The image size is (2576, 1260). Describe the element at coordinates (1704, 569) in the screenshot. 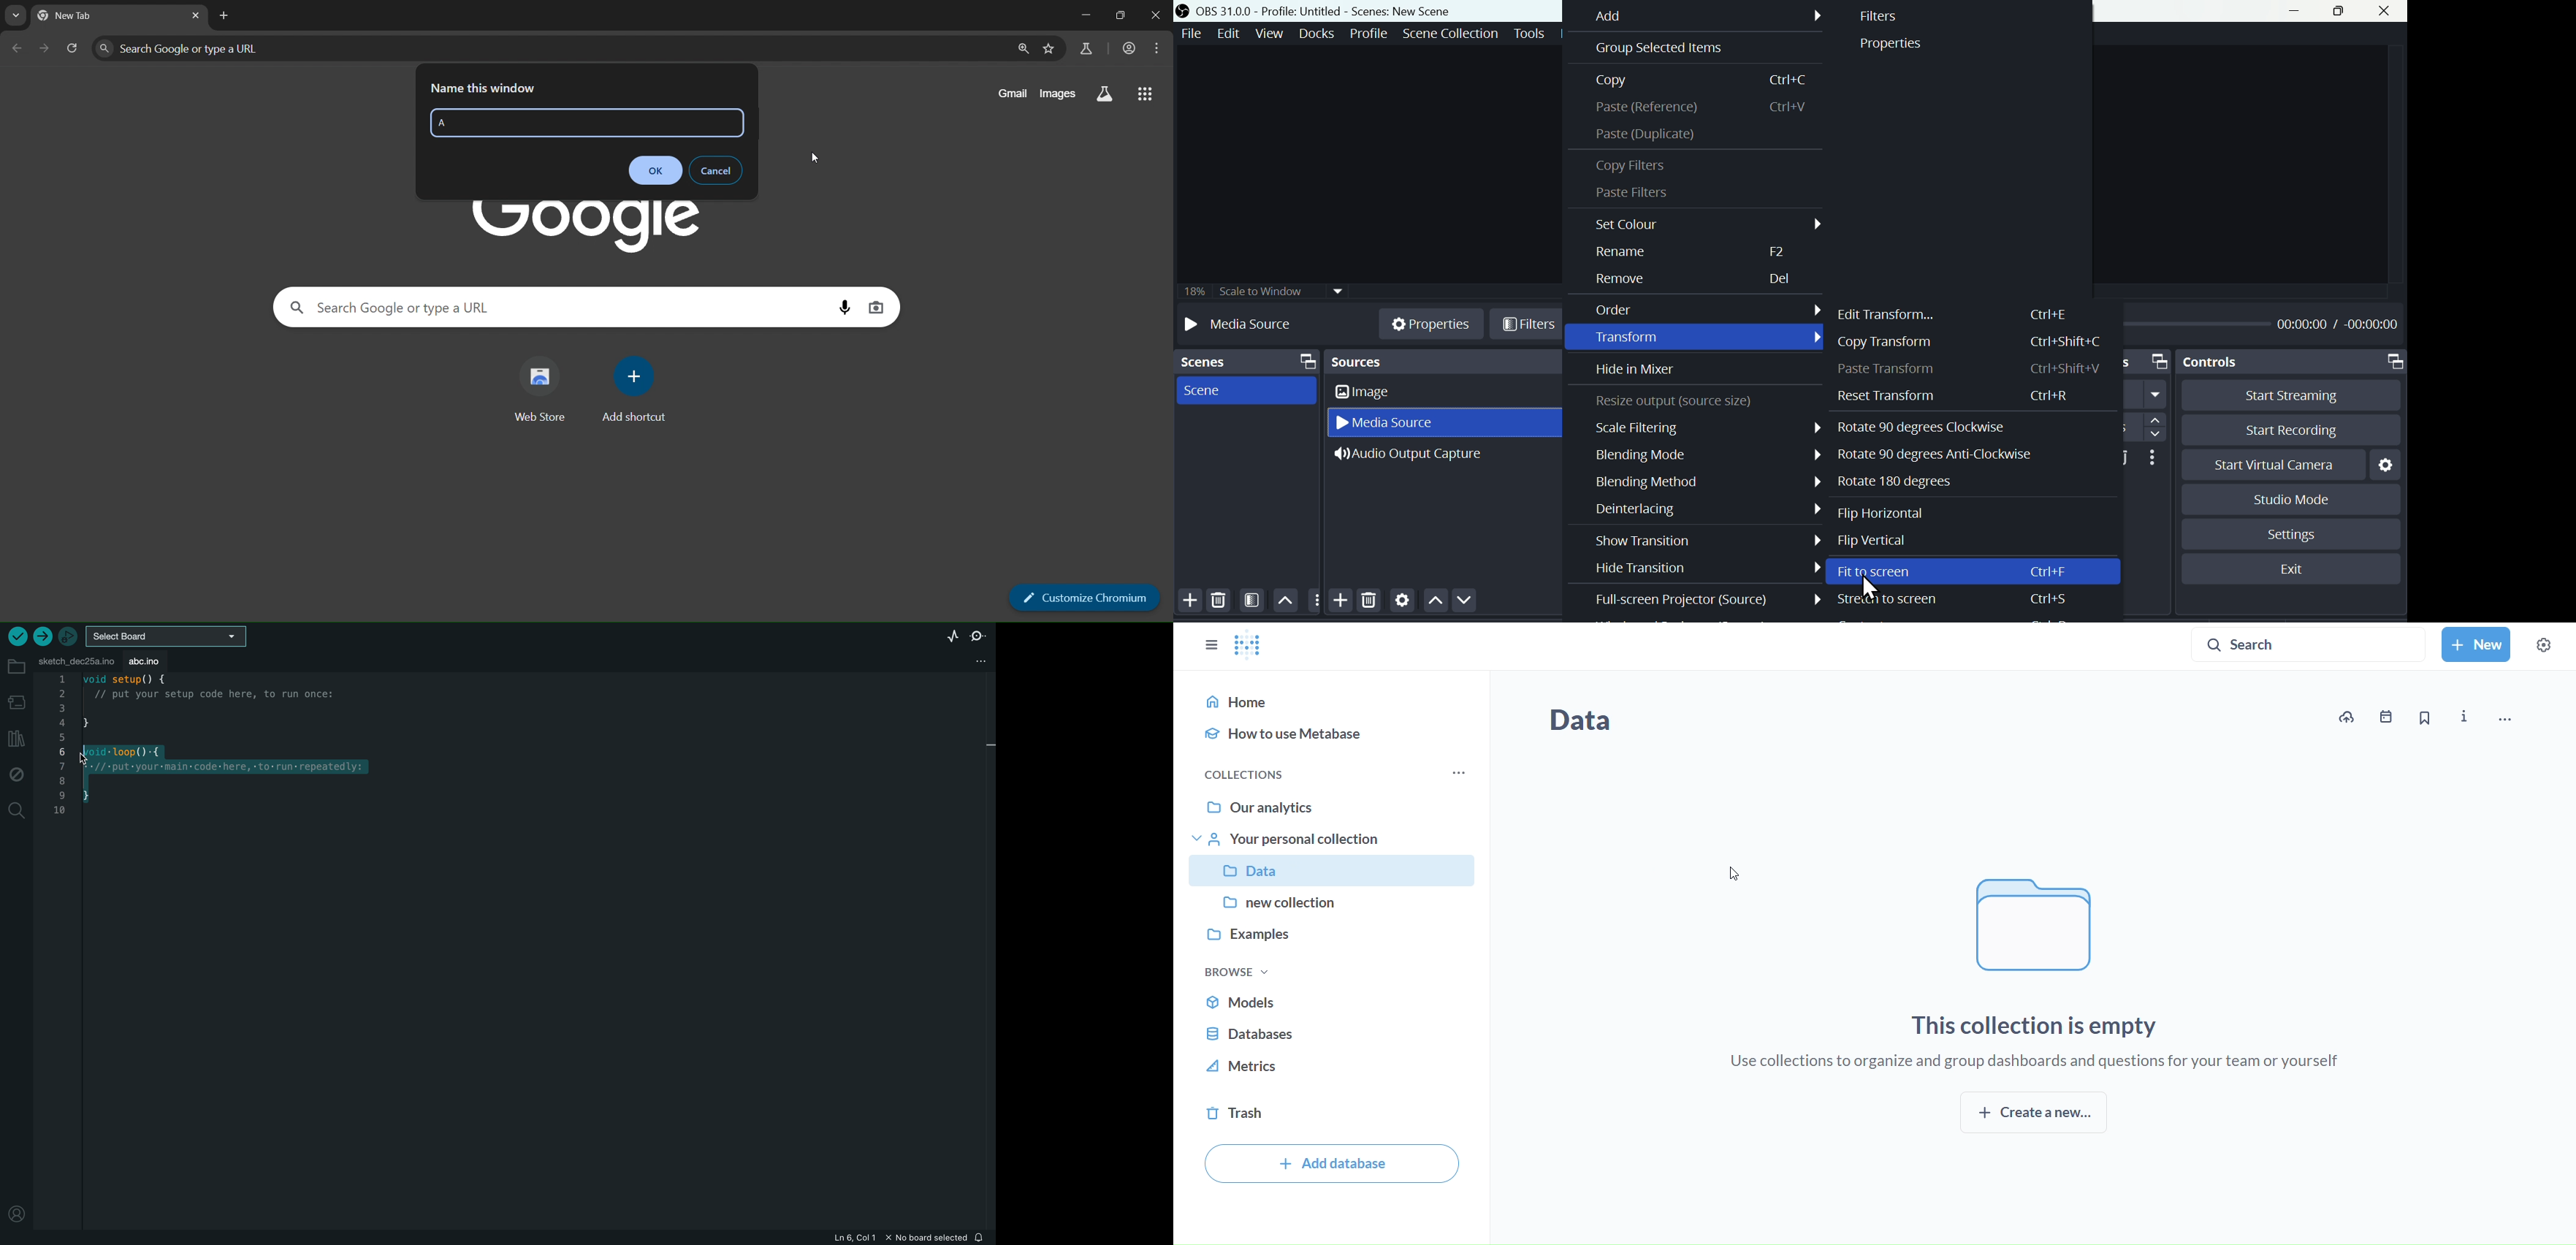

I see `Hyde transition` at that location.